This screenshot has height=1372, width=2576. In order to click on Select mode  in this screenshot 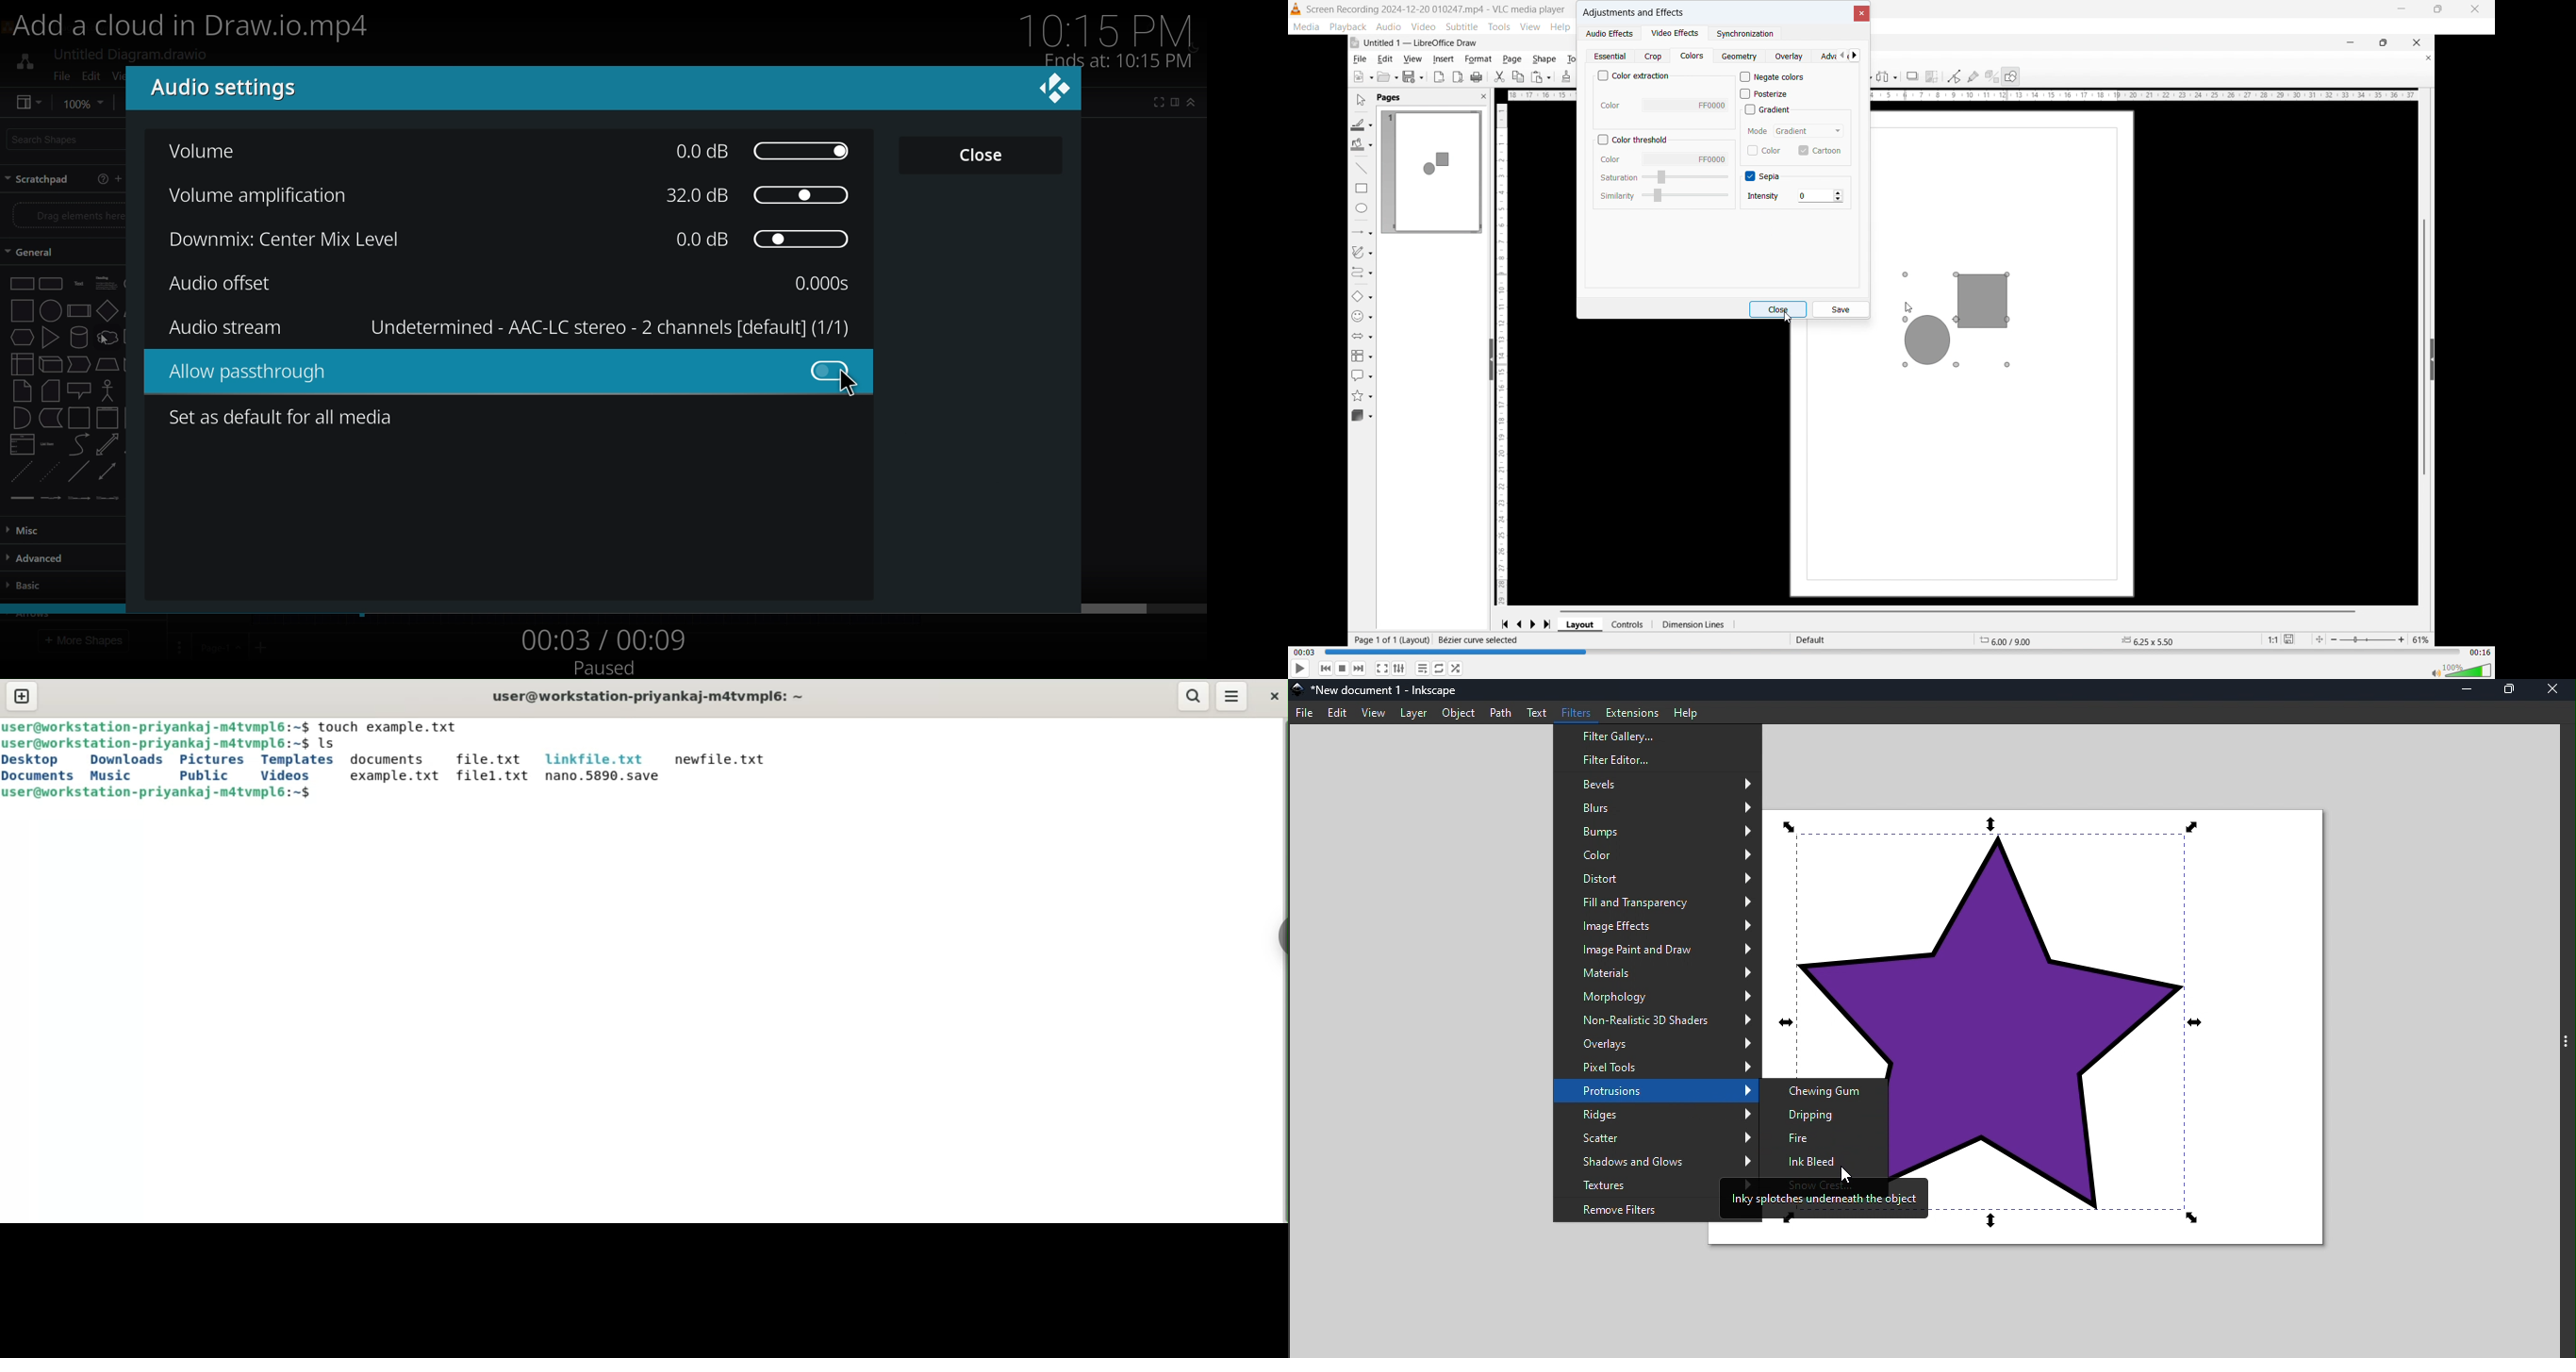, I will do `click(1810, 131)`.